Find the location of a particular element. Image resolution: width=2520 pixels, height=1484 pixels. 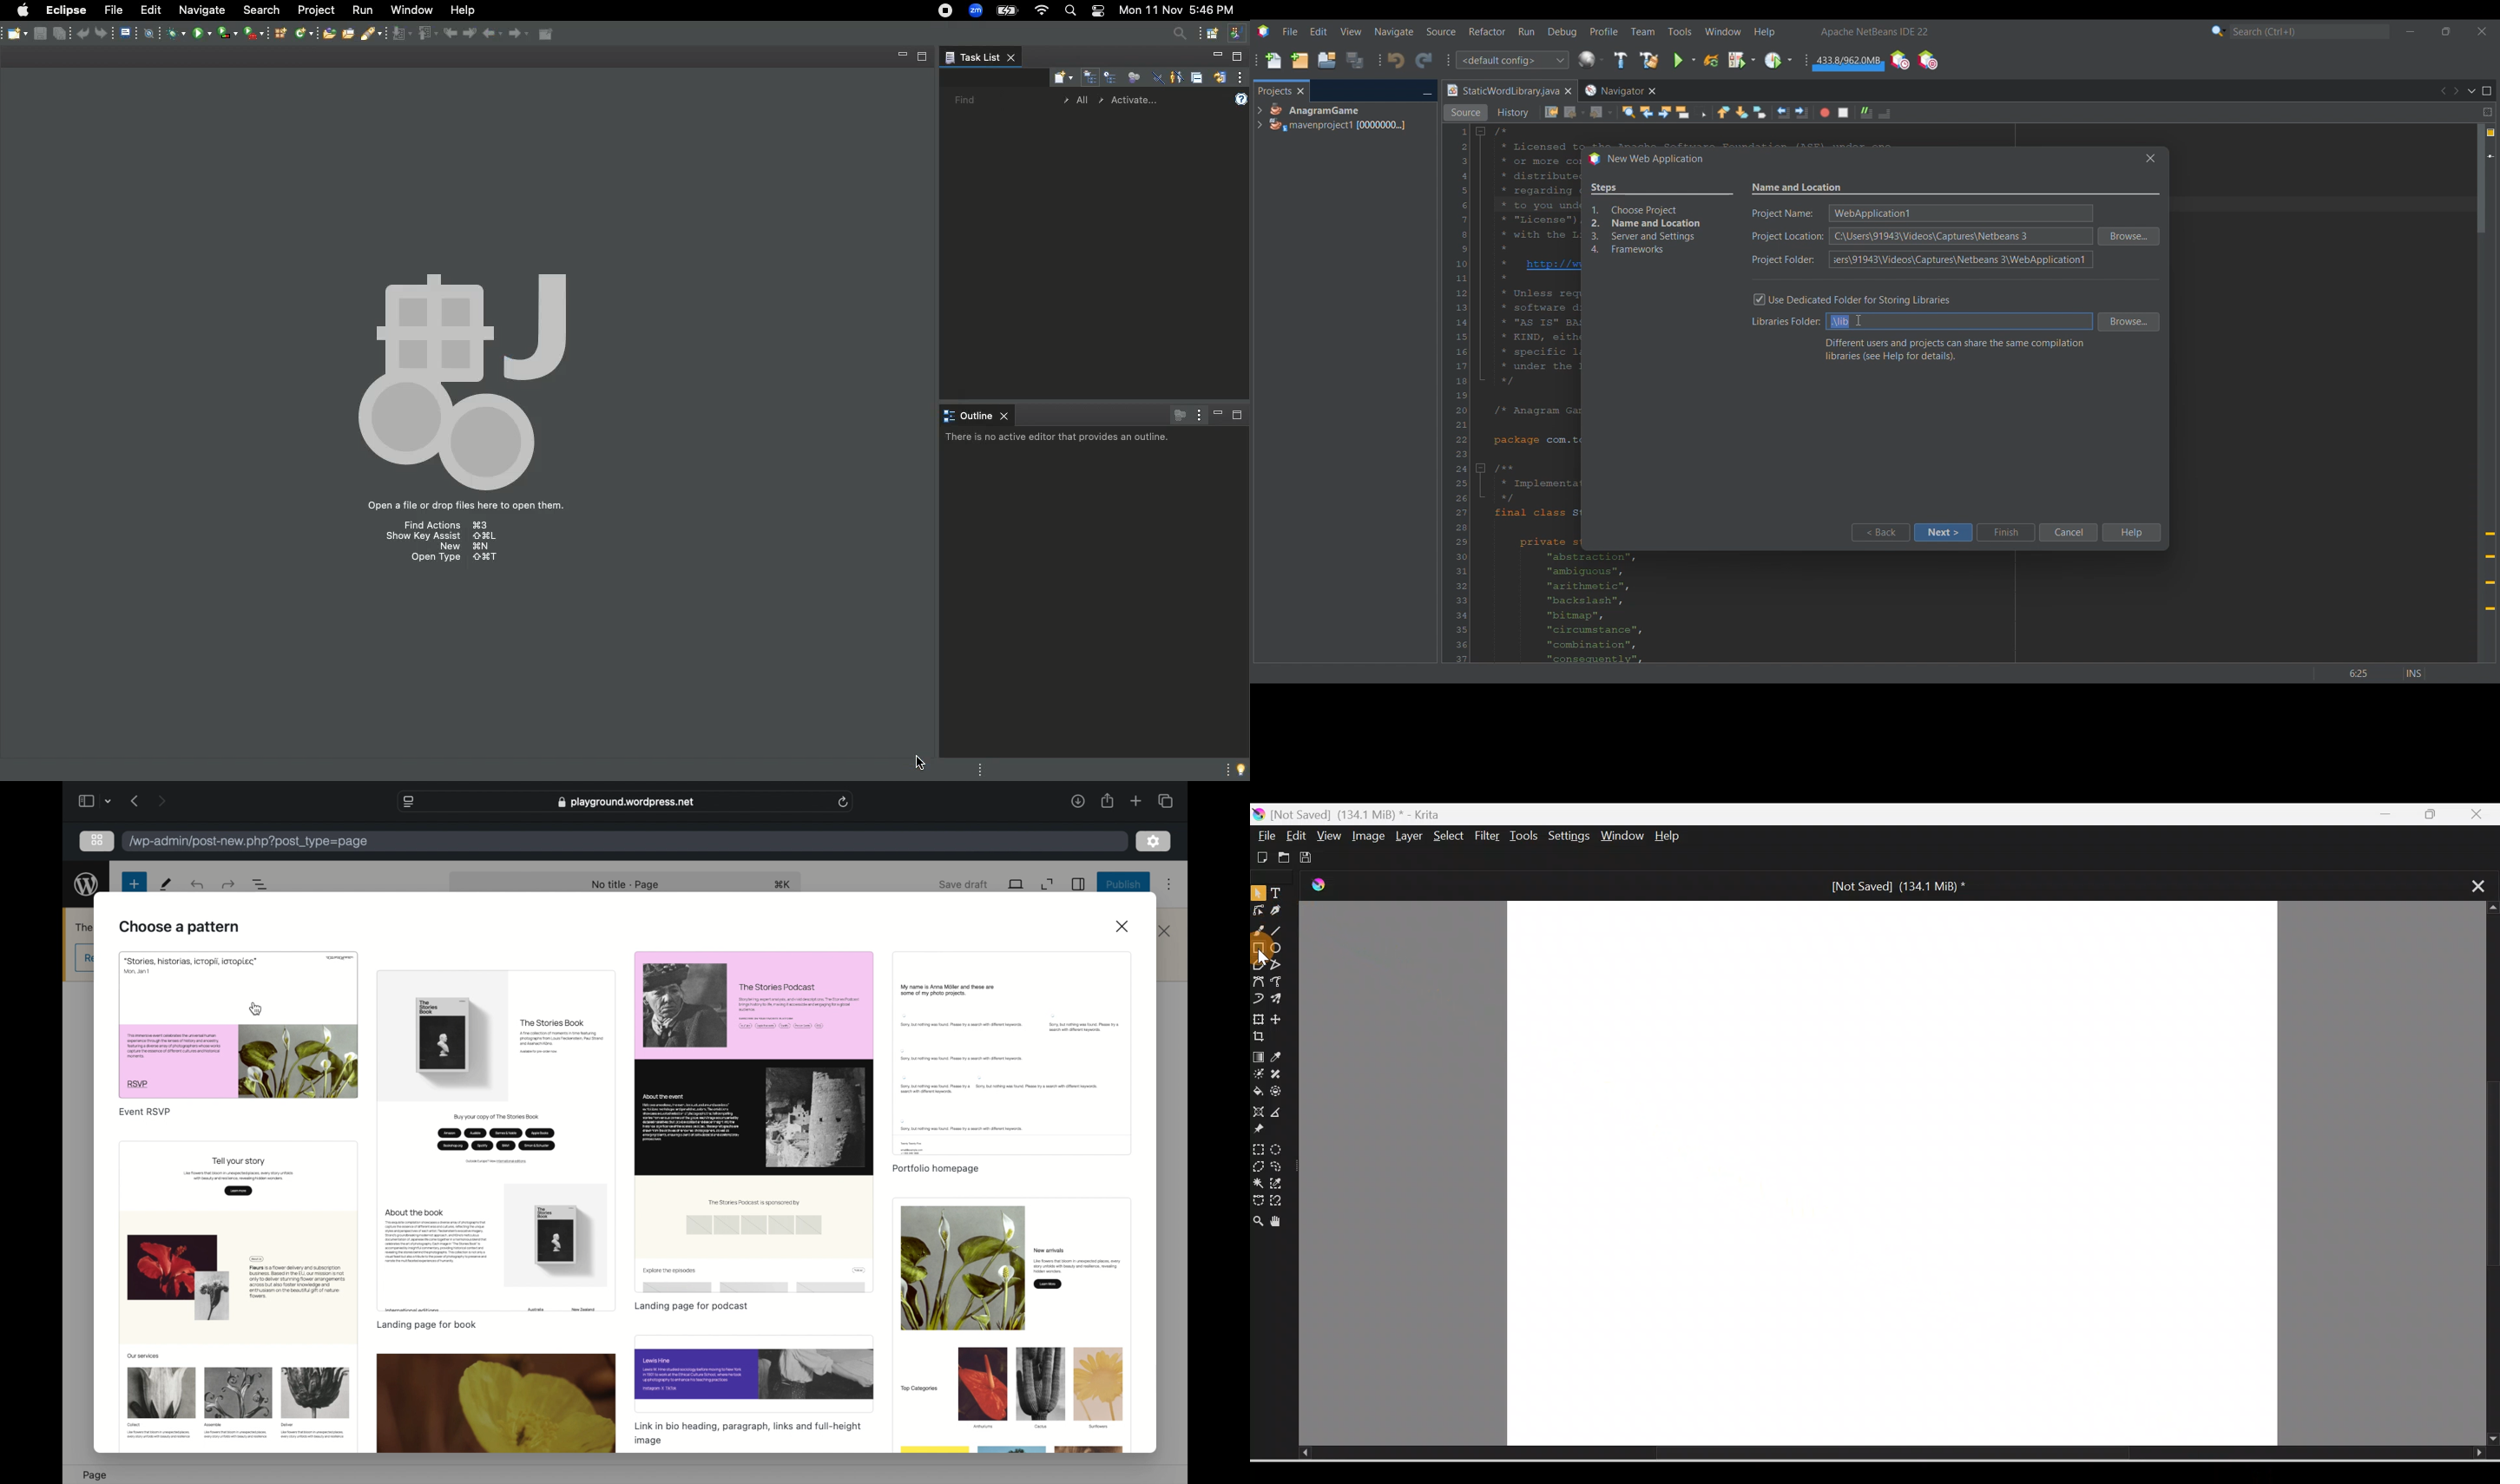

Open existing document is located at coordinates (1282, 857).